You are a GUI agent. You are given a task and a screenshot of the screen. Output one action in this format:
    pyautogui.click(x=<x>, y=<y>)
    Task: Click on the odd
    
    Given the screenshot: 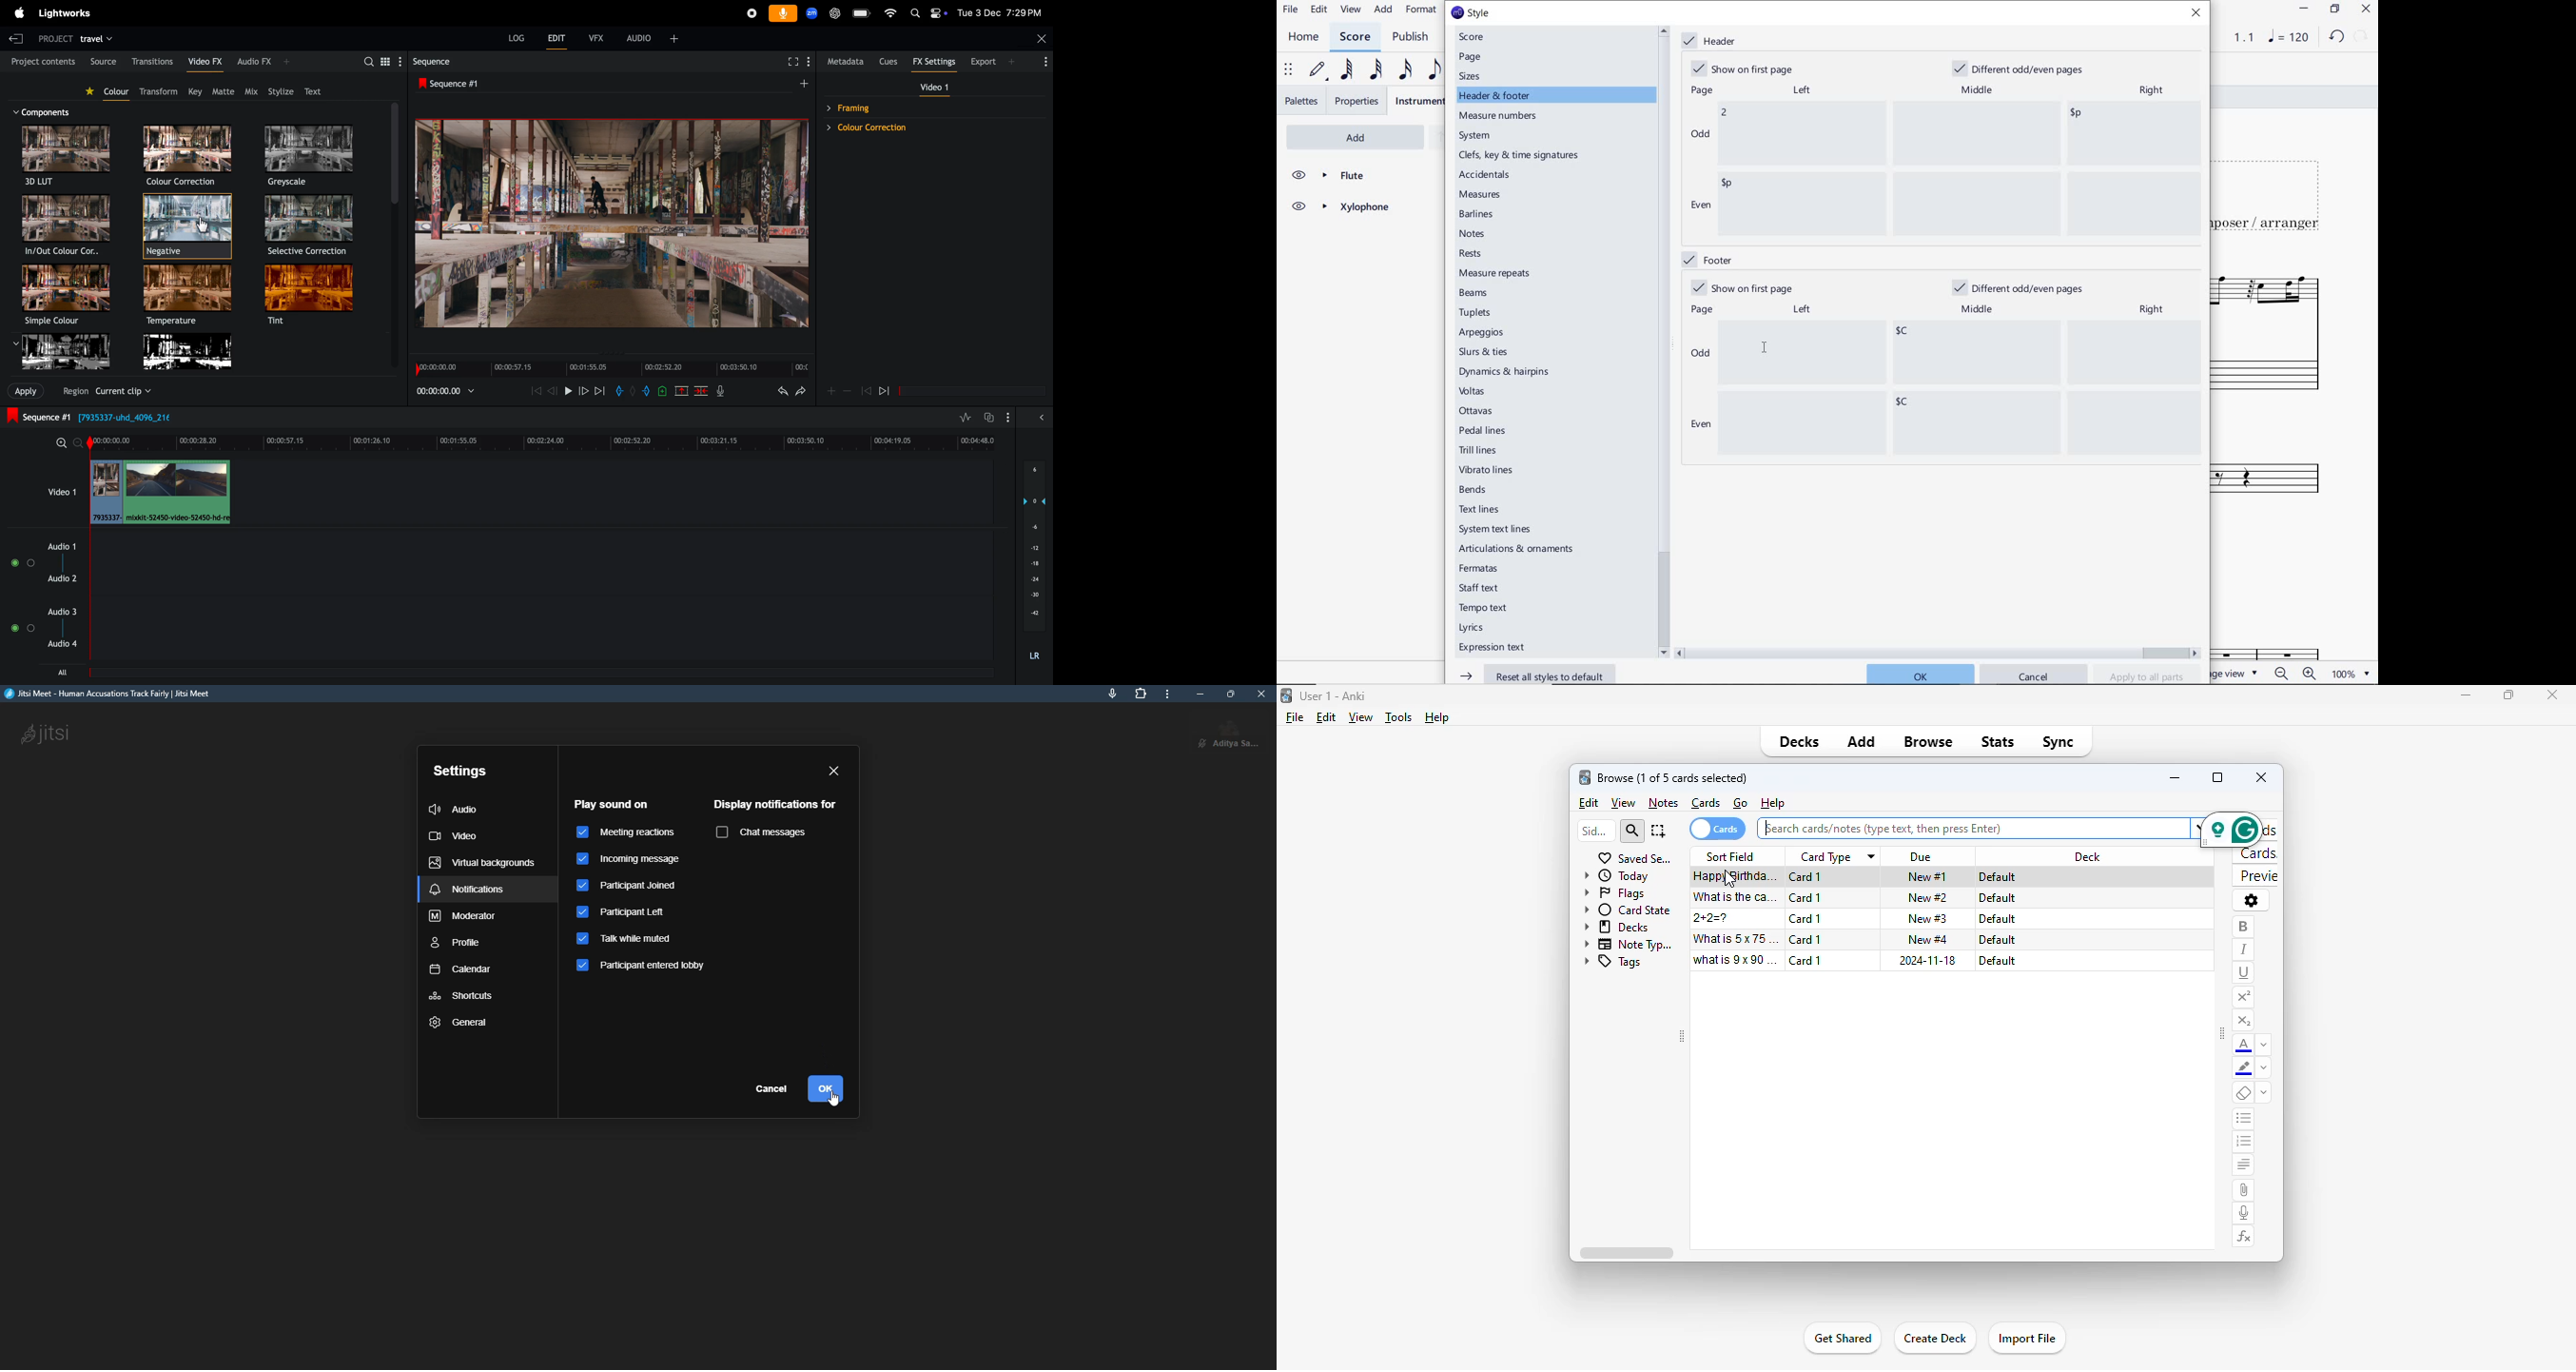 What is the action you would take?
    pyautogui.click(x=1700, y=133)
    